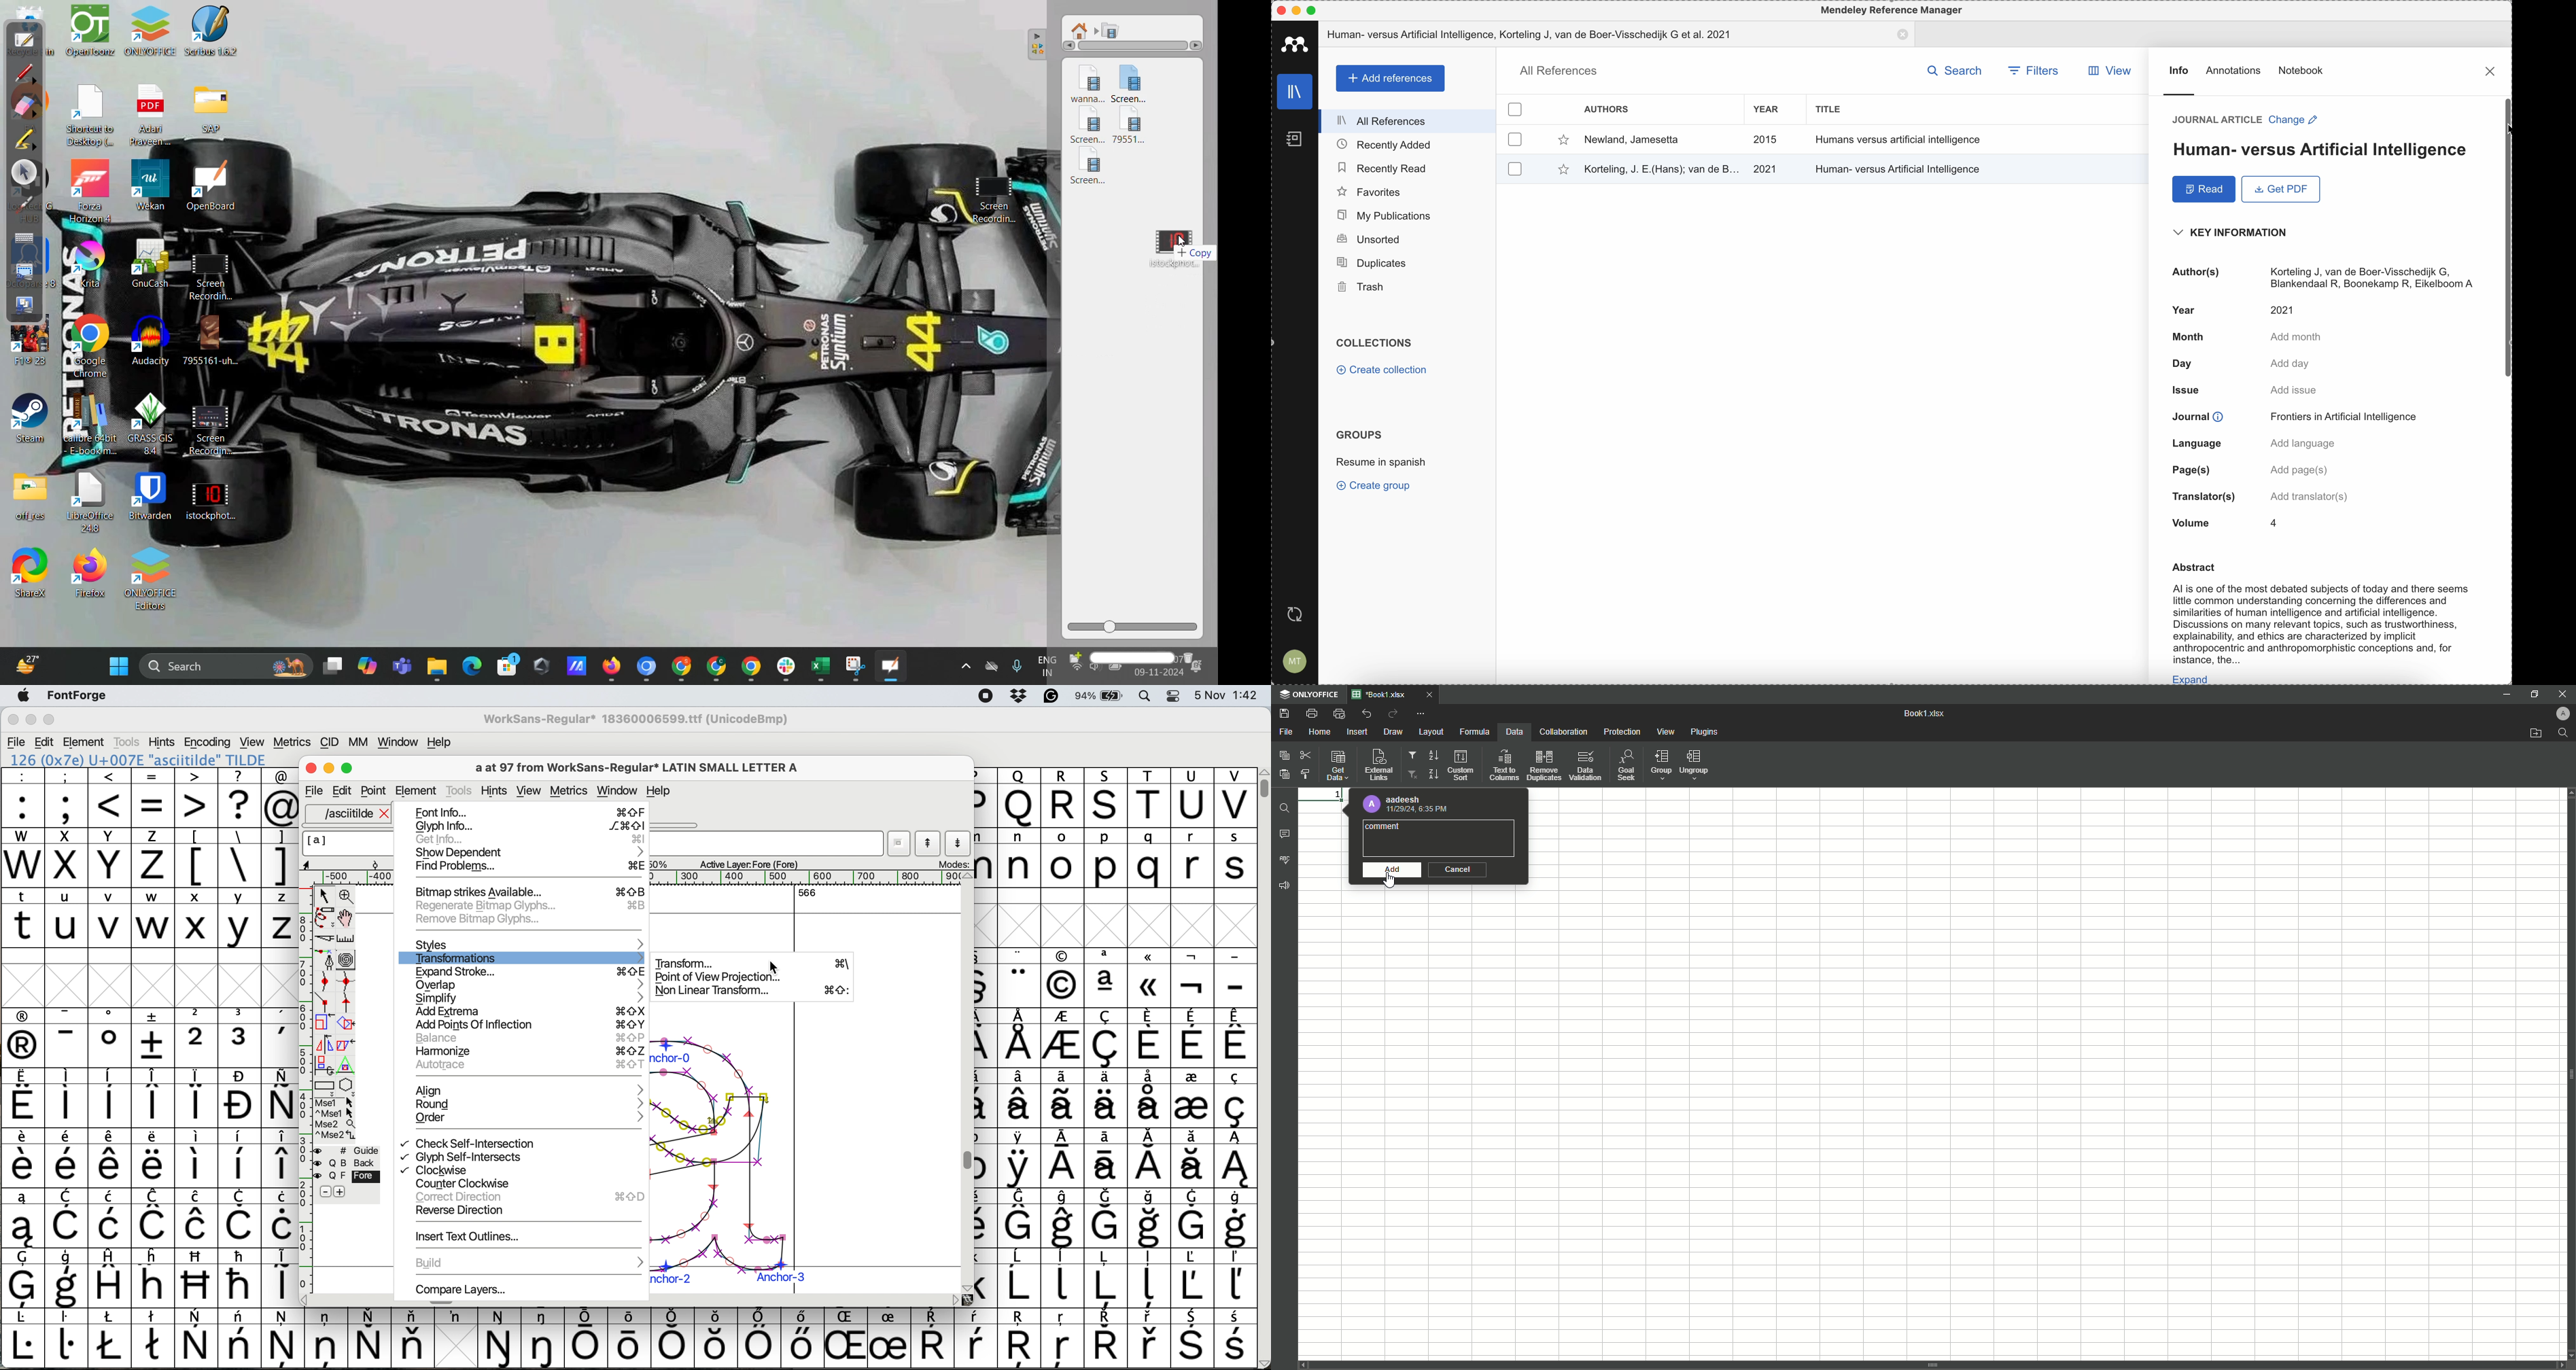 This screenshot has width=2576, height=1372. What do you see at coordinates (440, 742) in the screenshot?
I see `help` at bounding box center [440, 742].